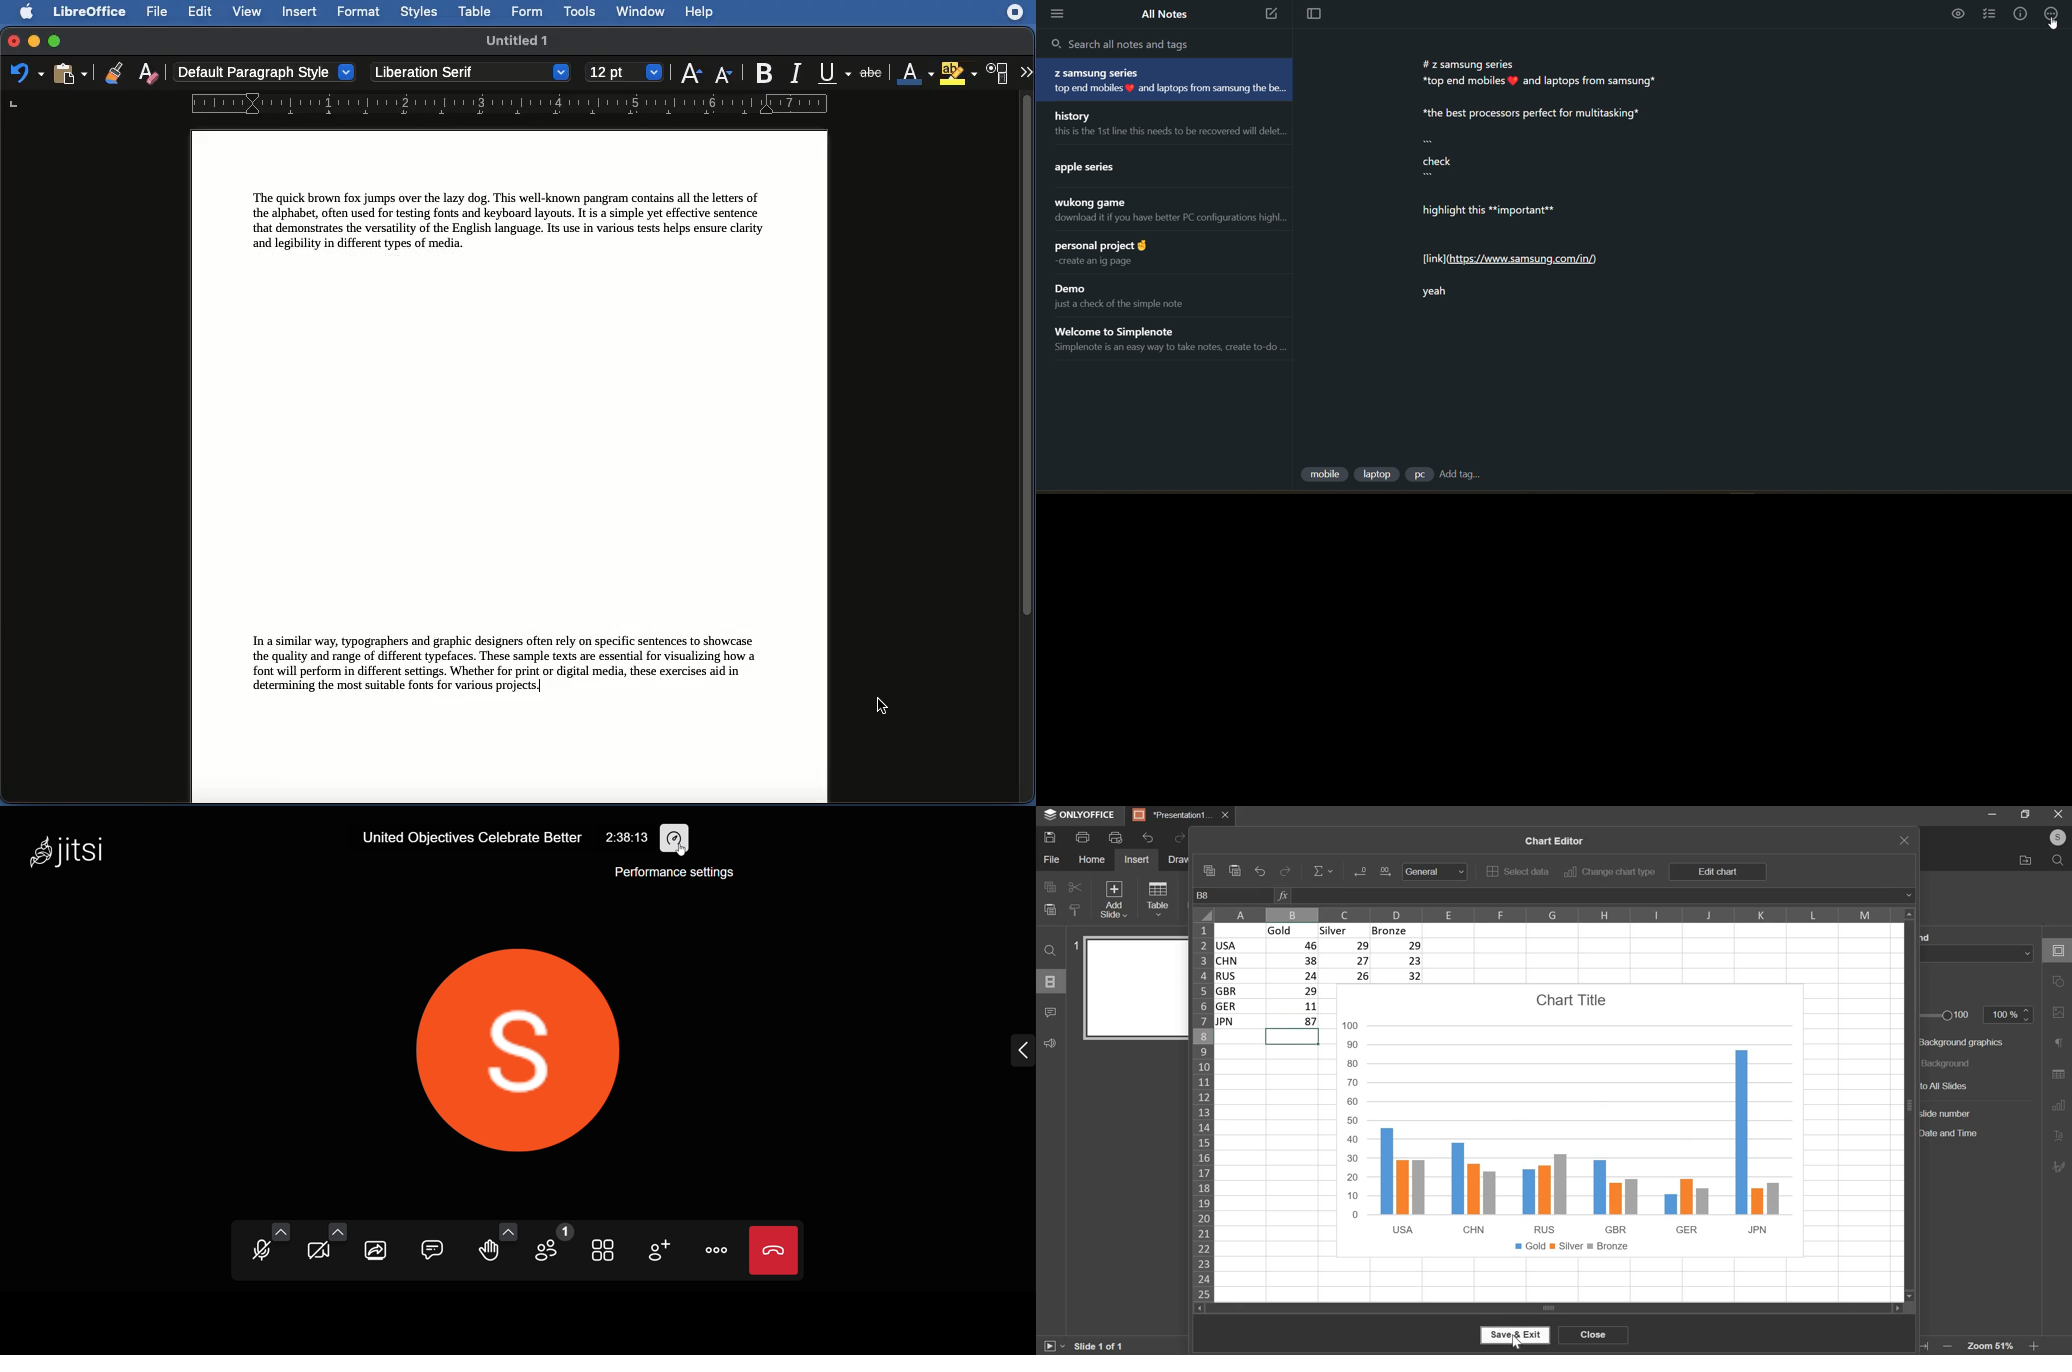 This screenshot has width=2072, height=1372. What do you see at coordinates (1570, 1139) in the screenshot?
I see `chart` at bounding box center [1570, 1139].